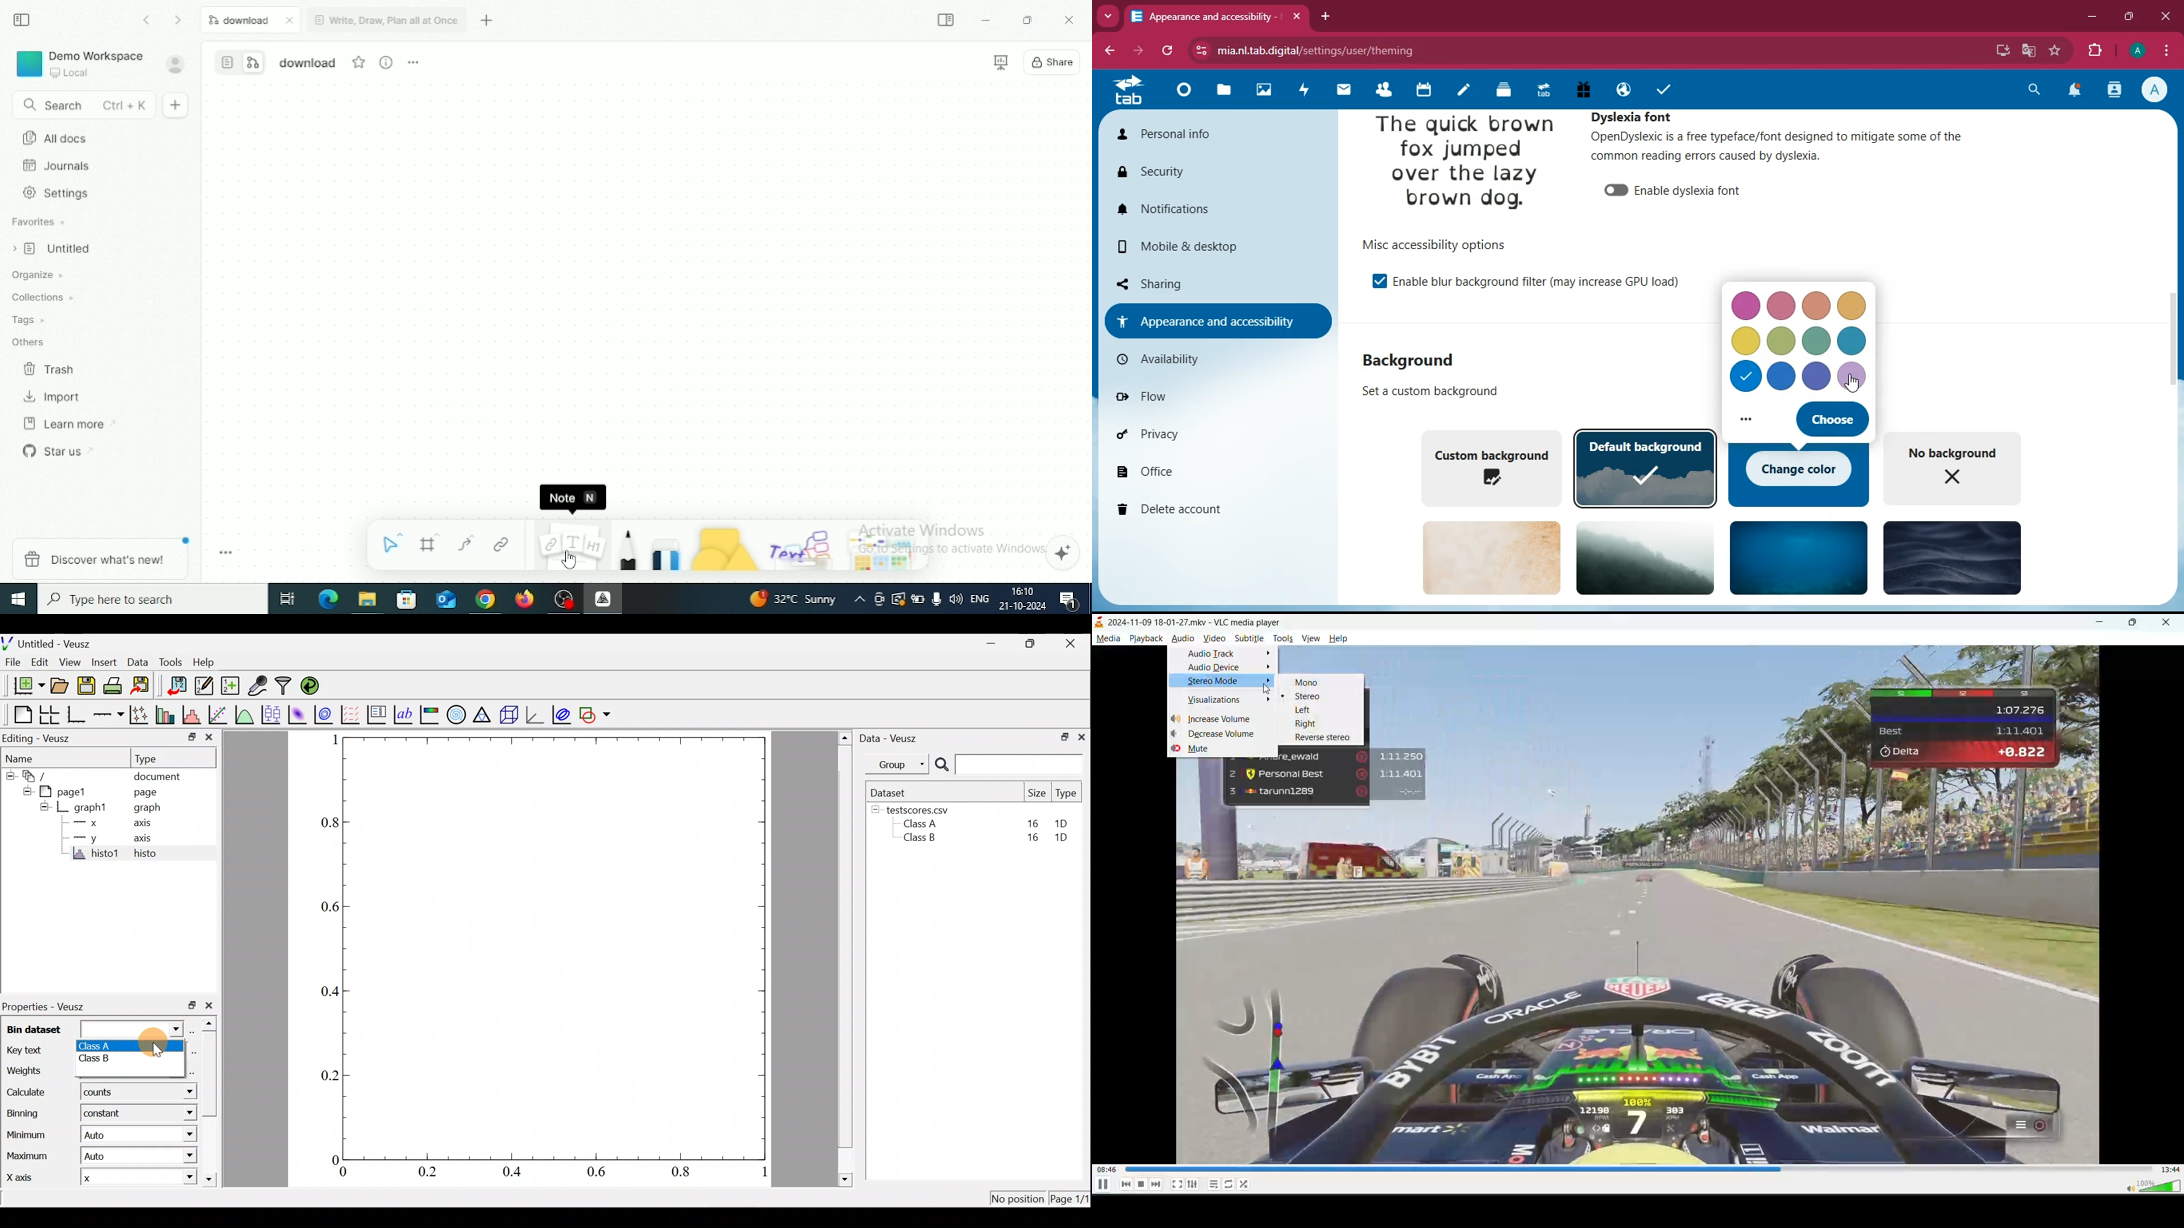 This screenshot has width=2184, height=1232. What do you see at coordinates (1126, 1184) in the screenshot?
I see `pervious` at bounding box center [1126, 1184].